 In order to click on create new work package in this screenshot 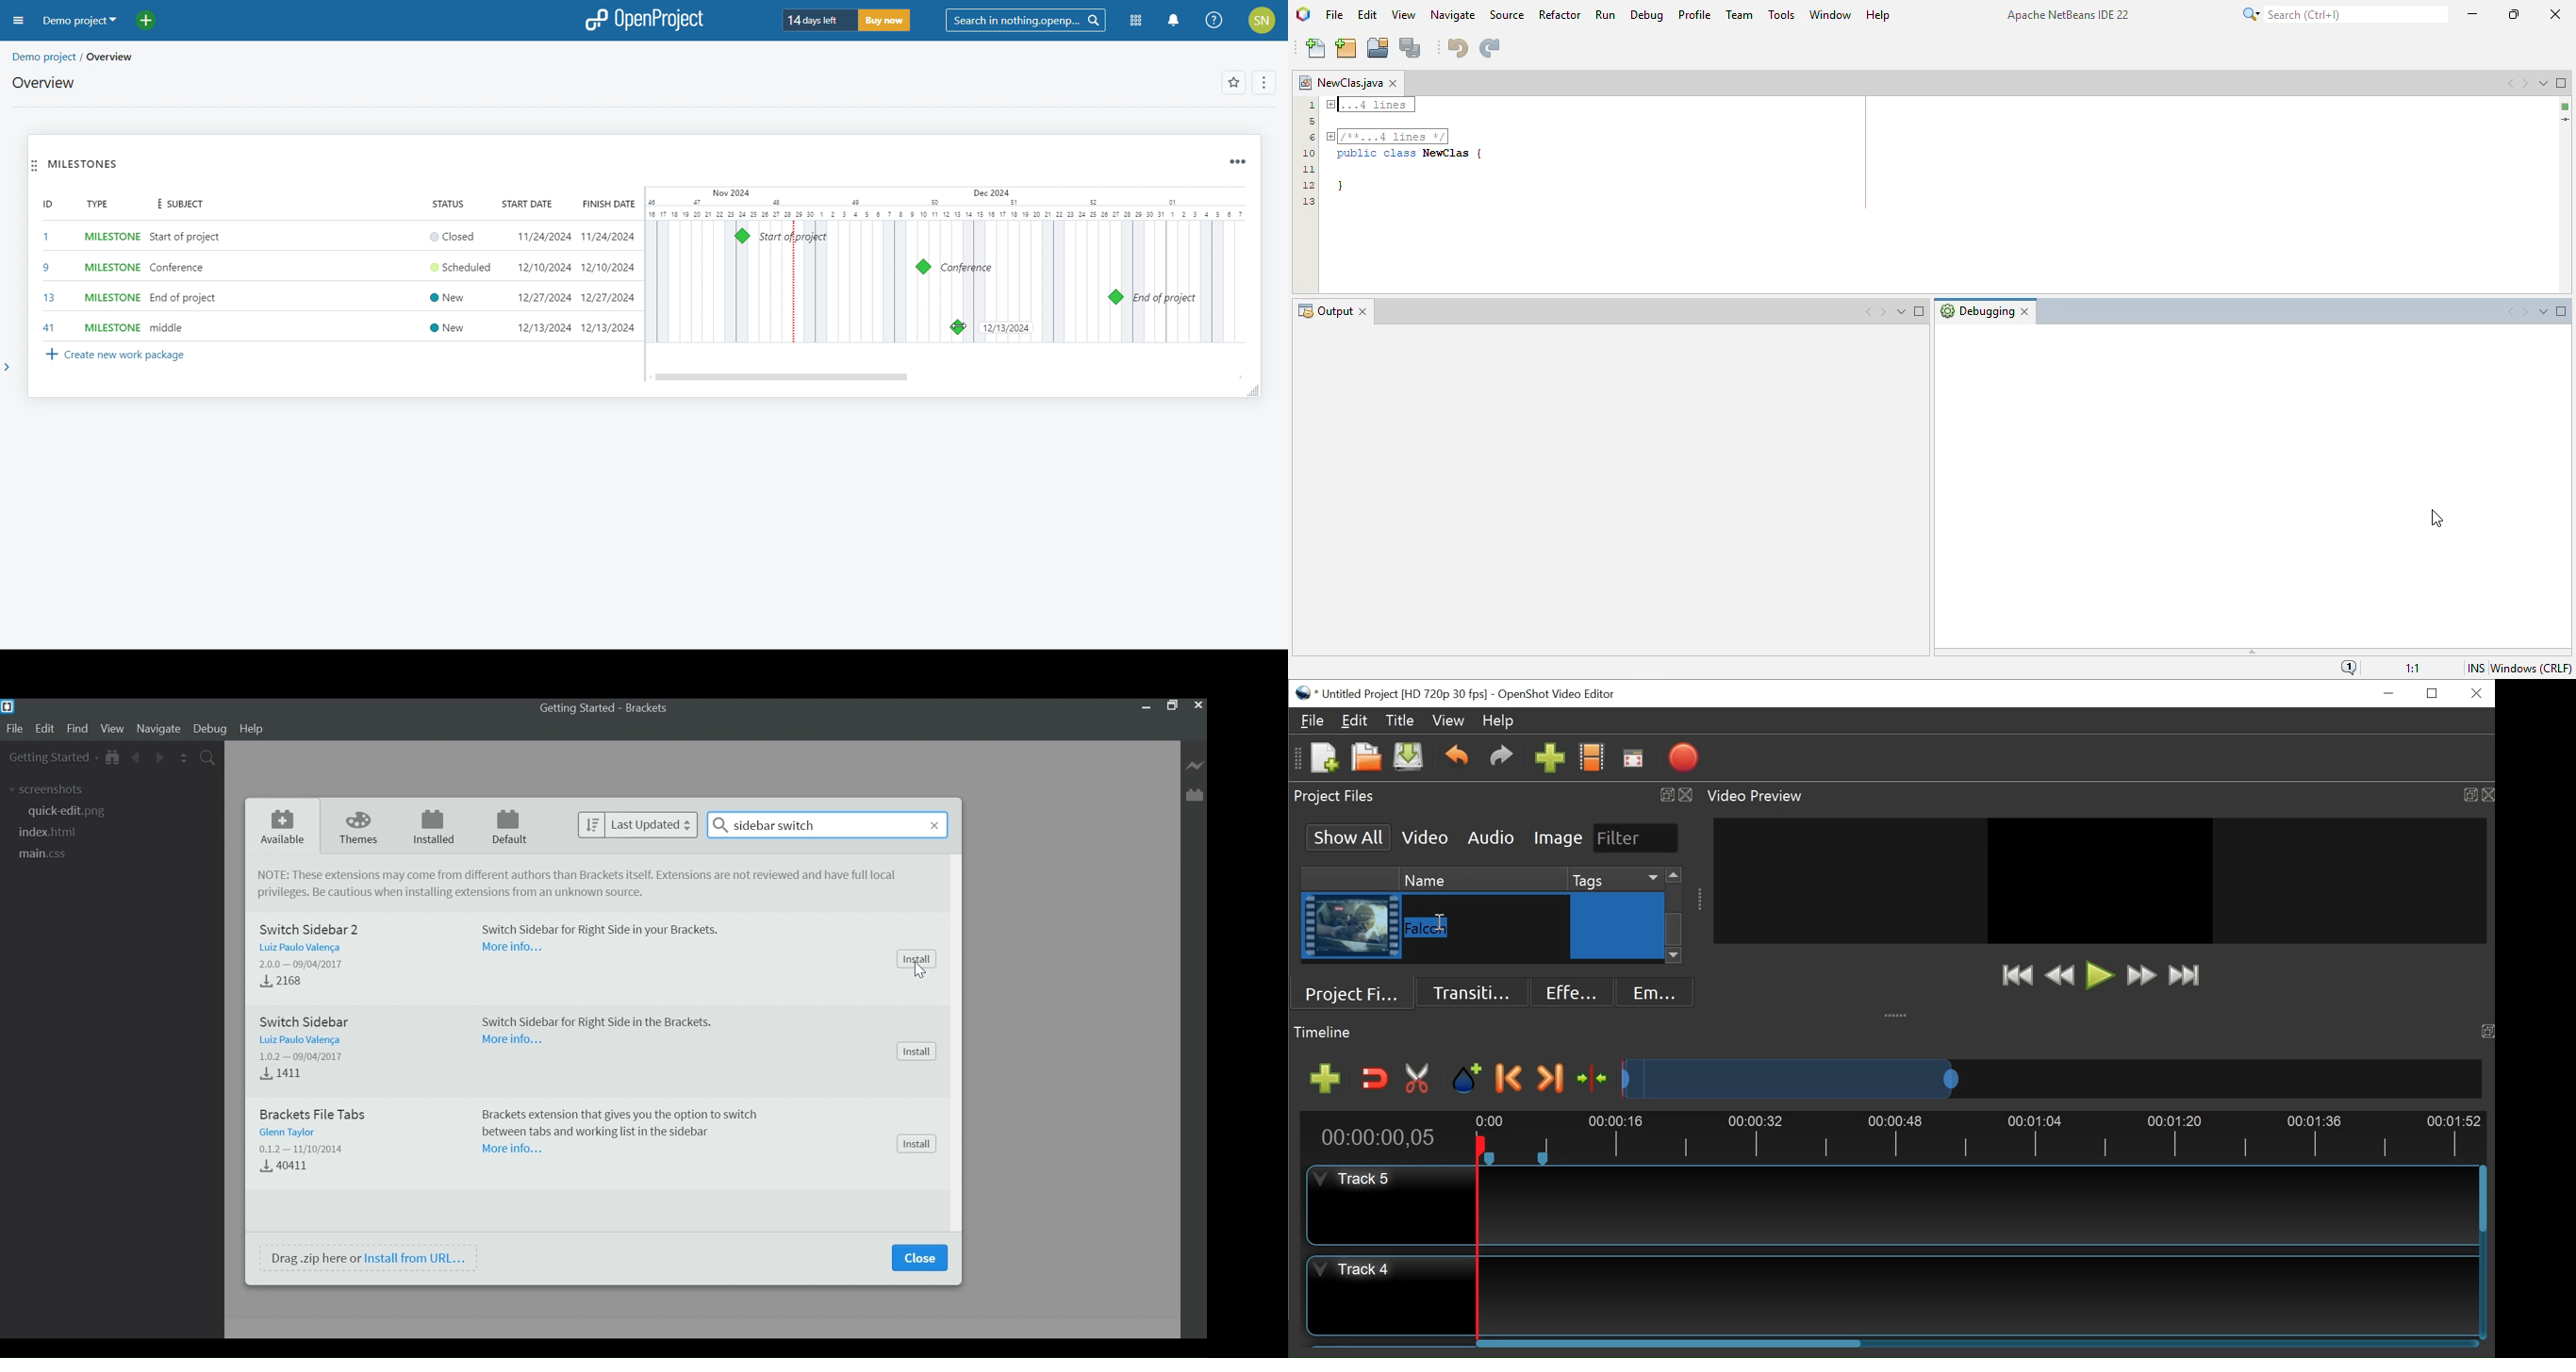, I will do `click(116, 356)`.